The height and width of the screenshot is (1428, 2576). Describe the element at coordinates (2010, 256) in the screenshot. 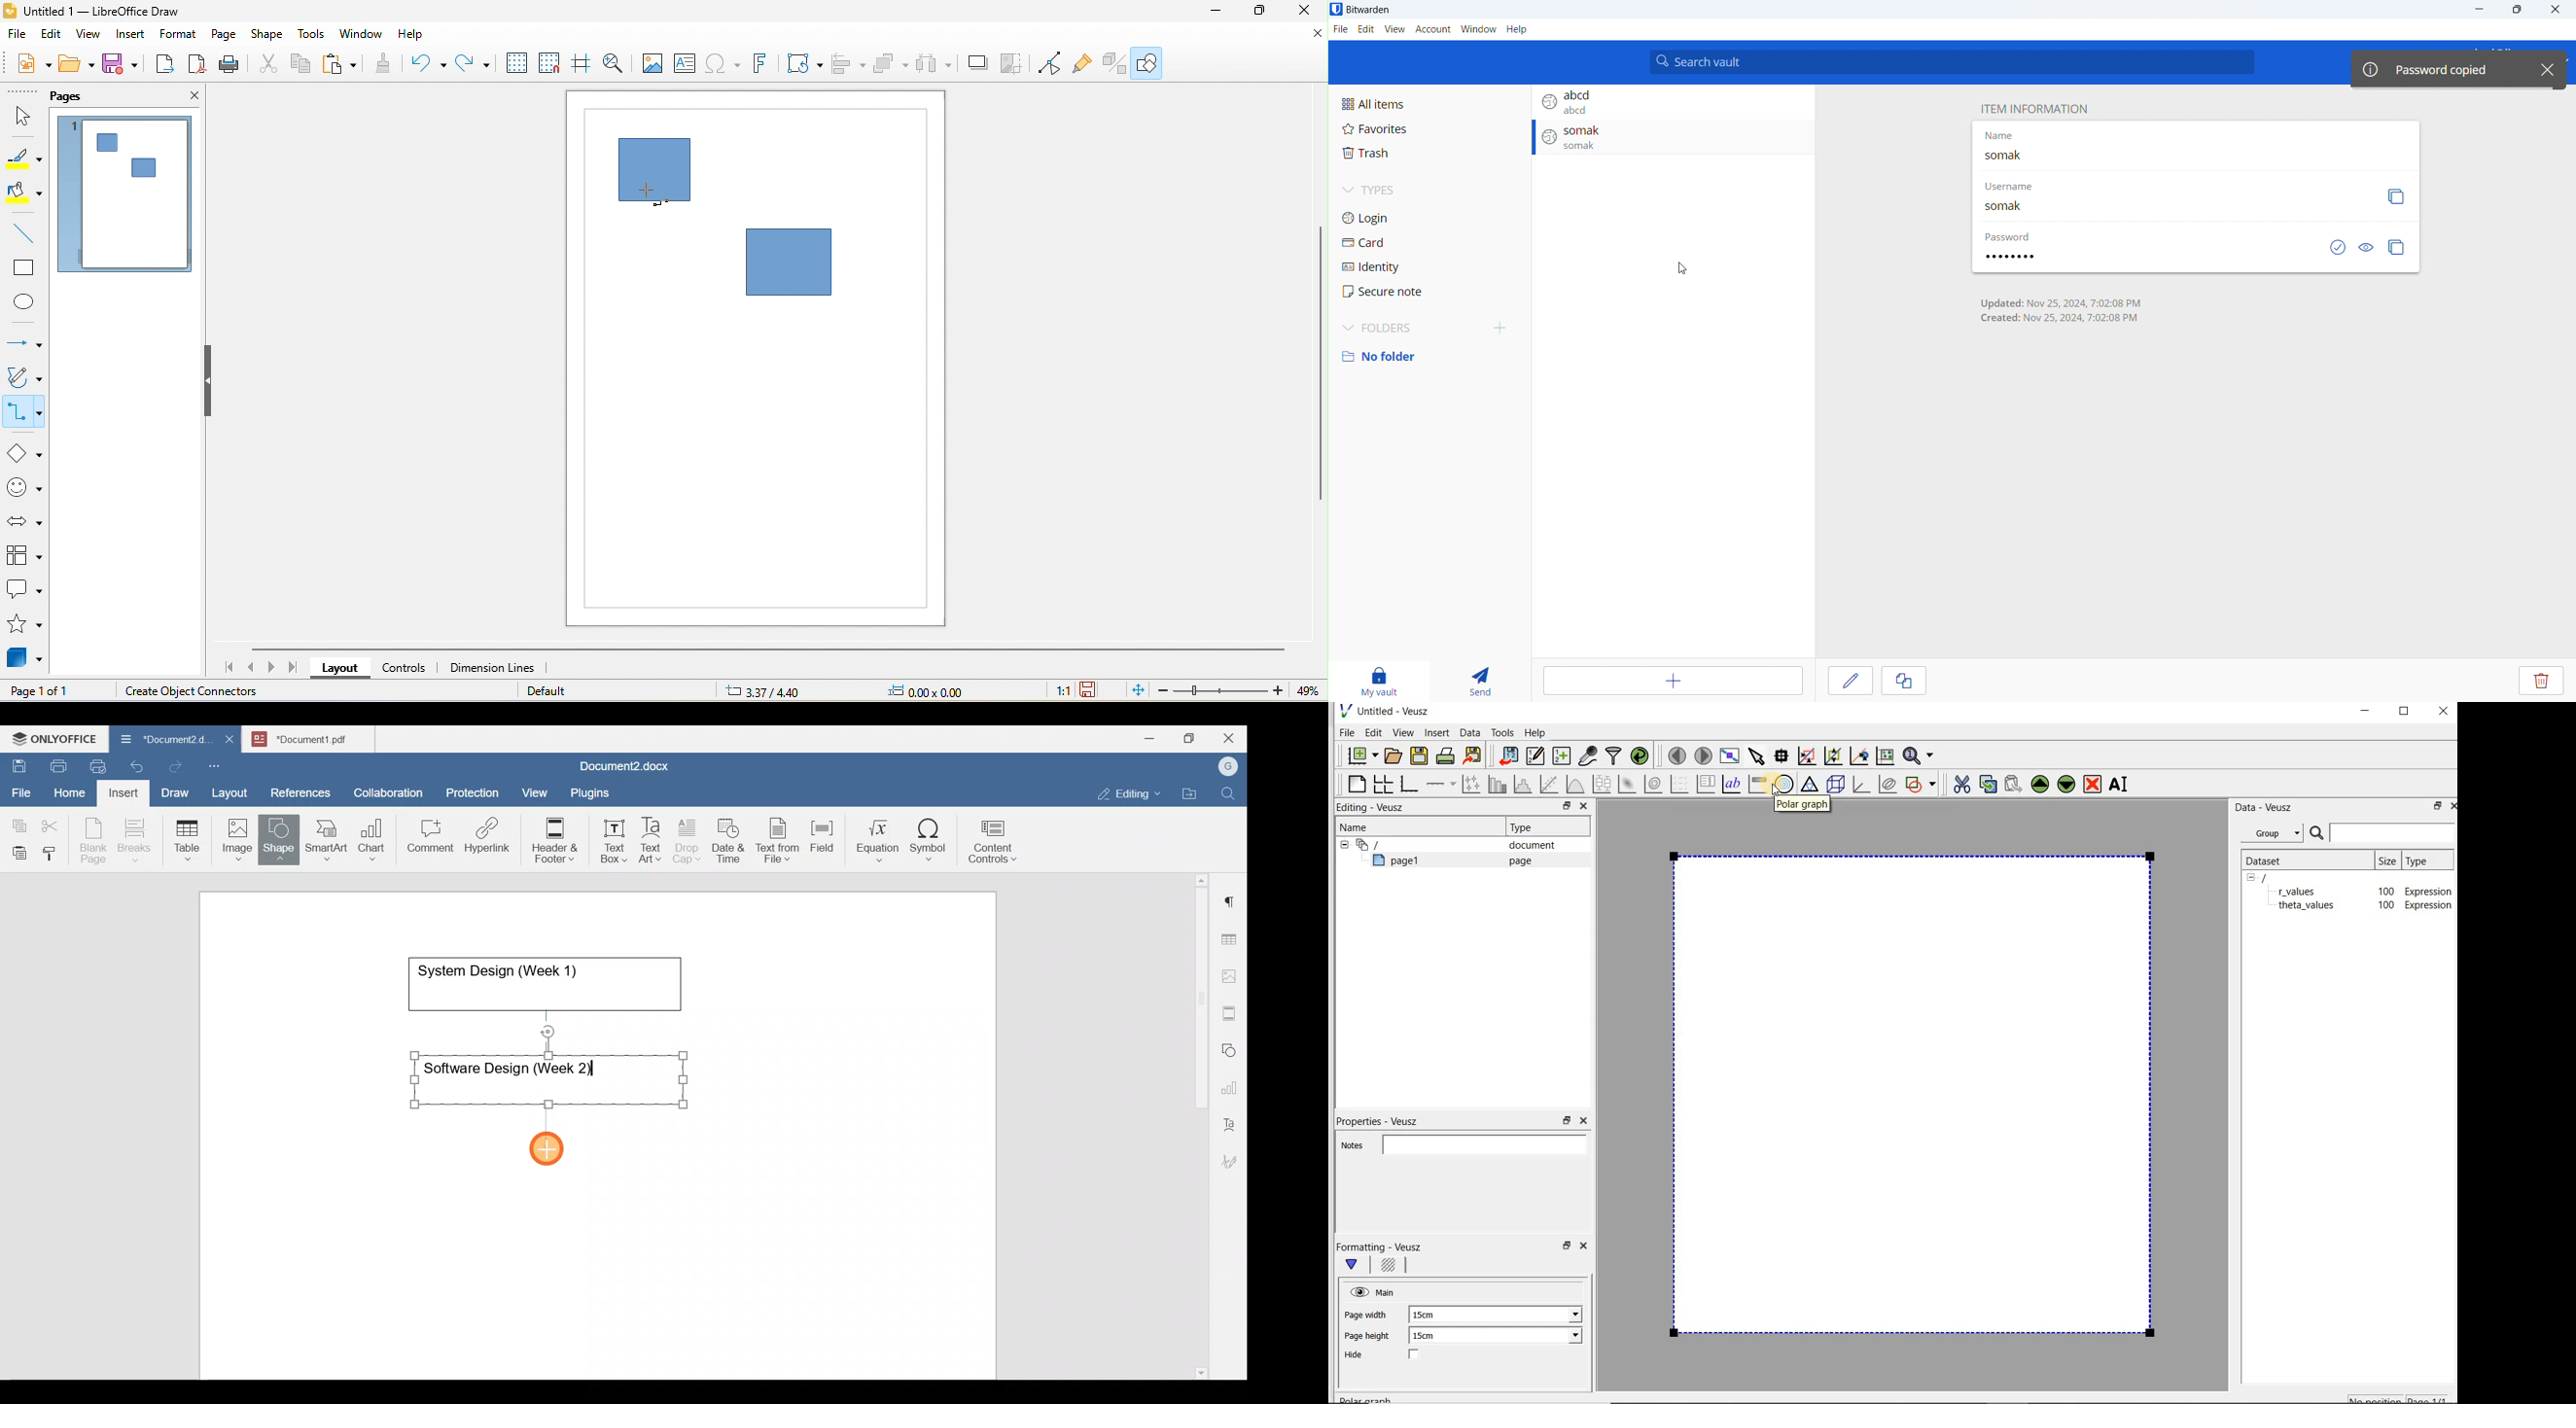

I see `password` at that location.